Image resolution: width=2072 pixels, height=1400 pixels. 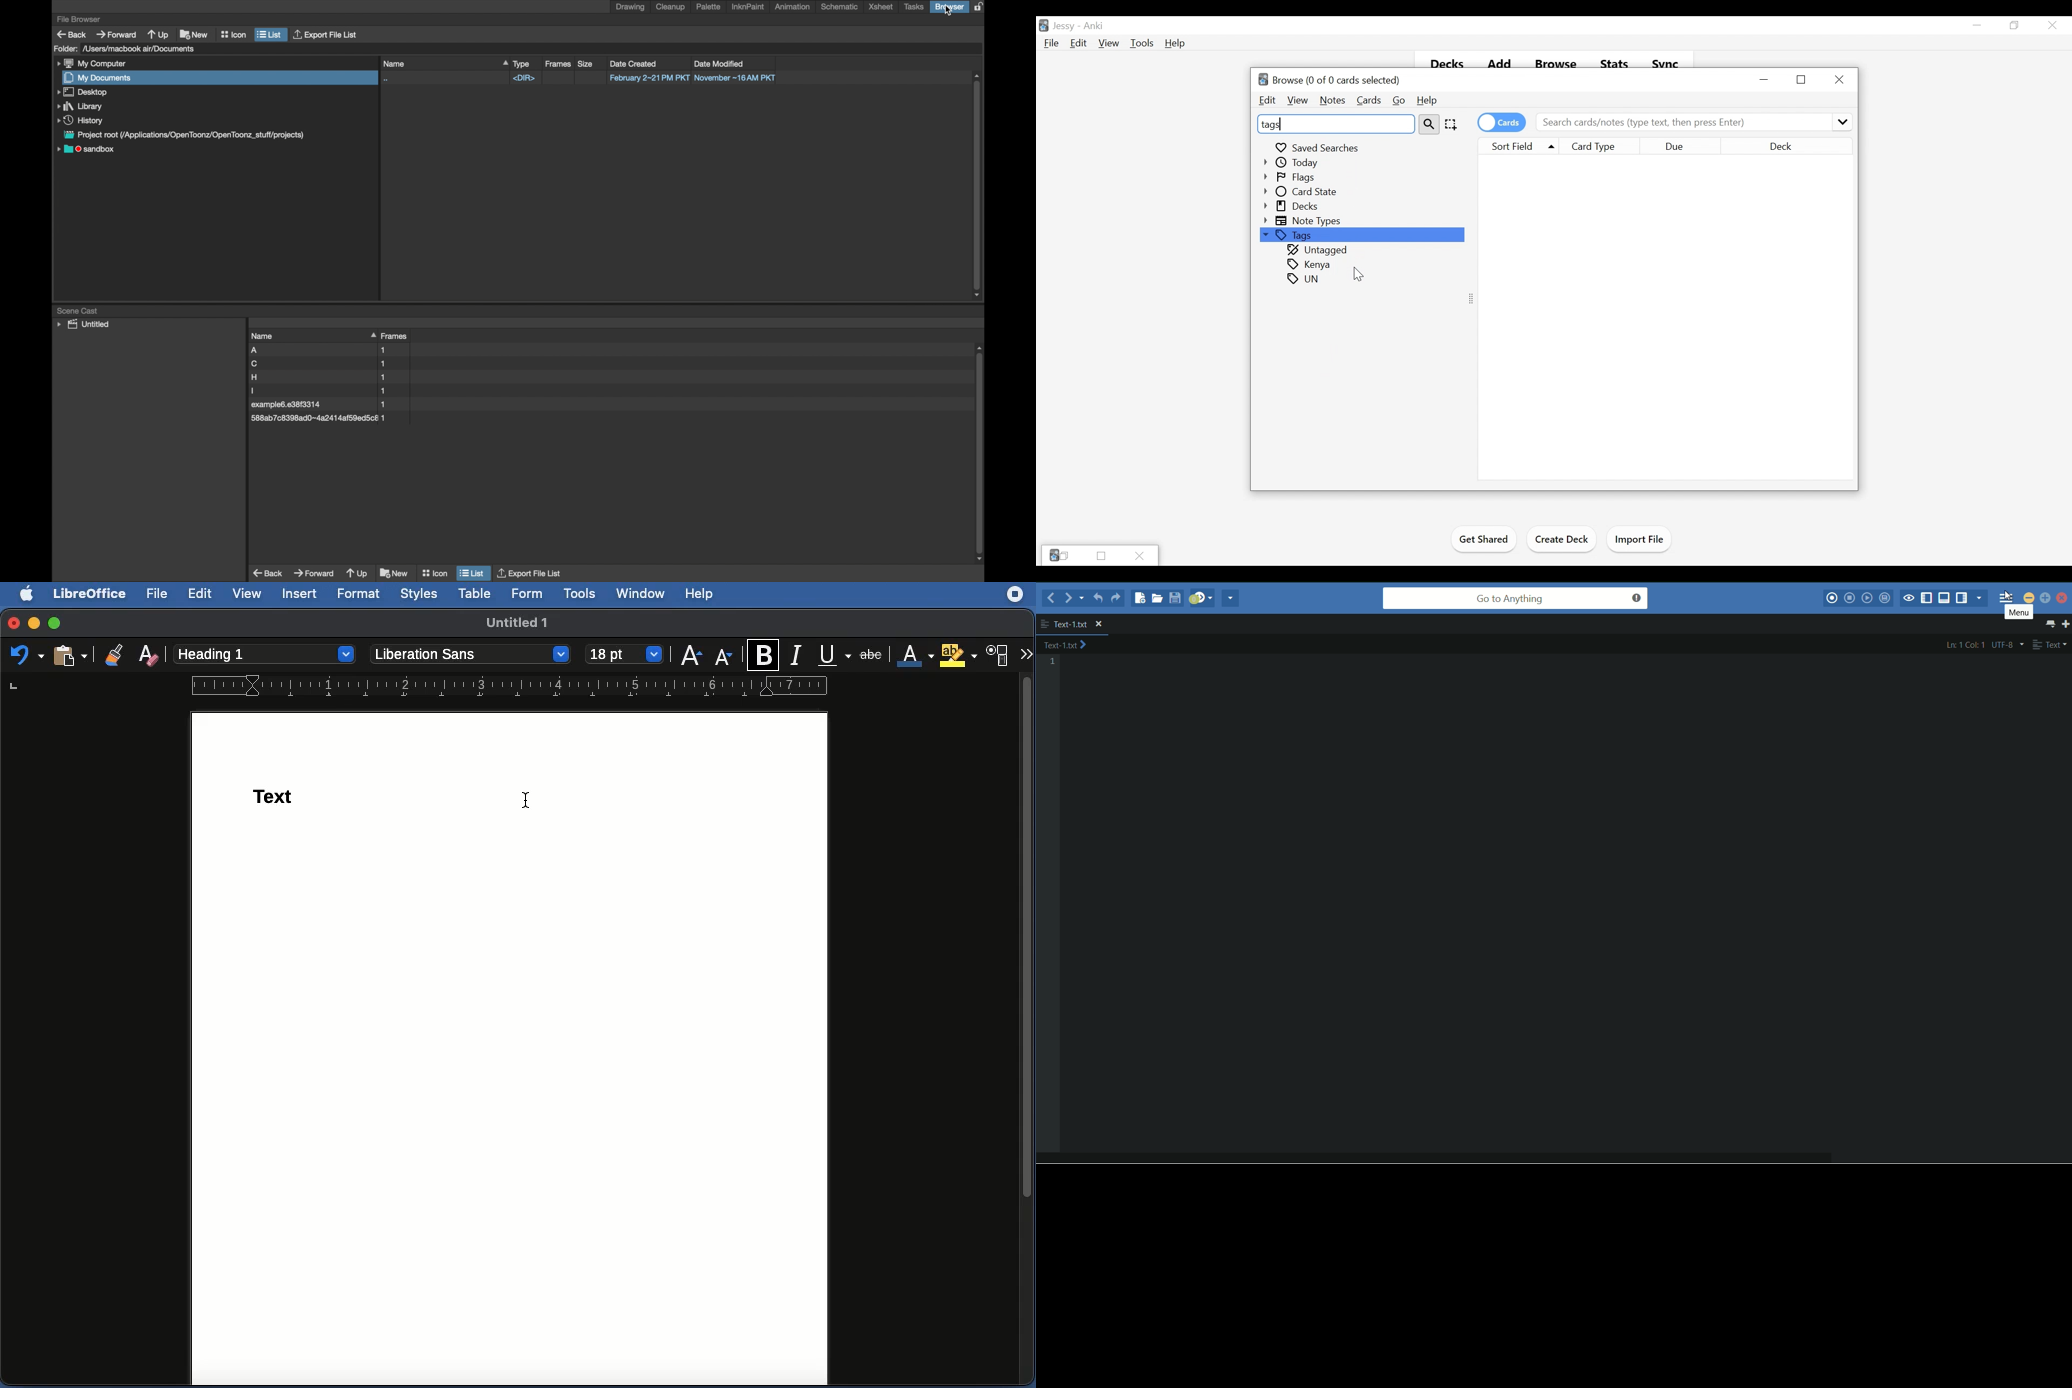 I want to click on Minimize, so click(x=34, y=624).